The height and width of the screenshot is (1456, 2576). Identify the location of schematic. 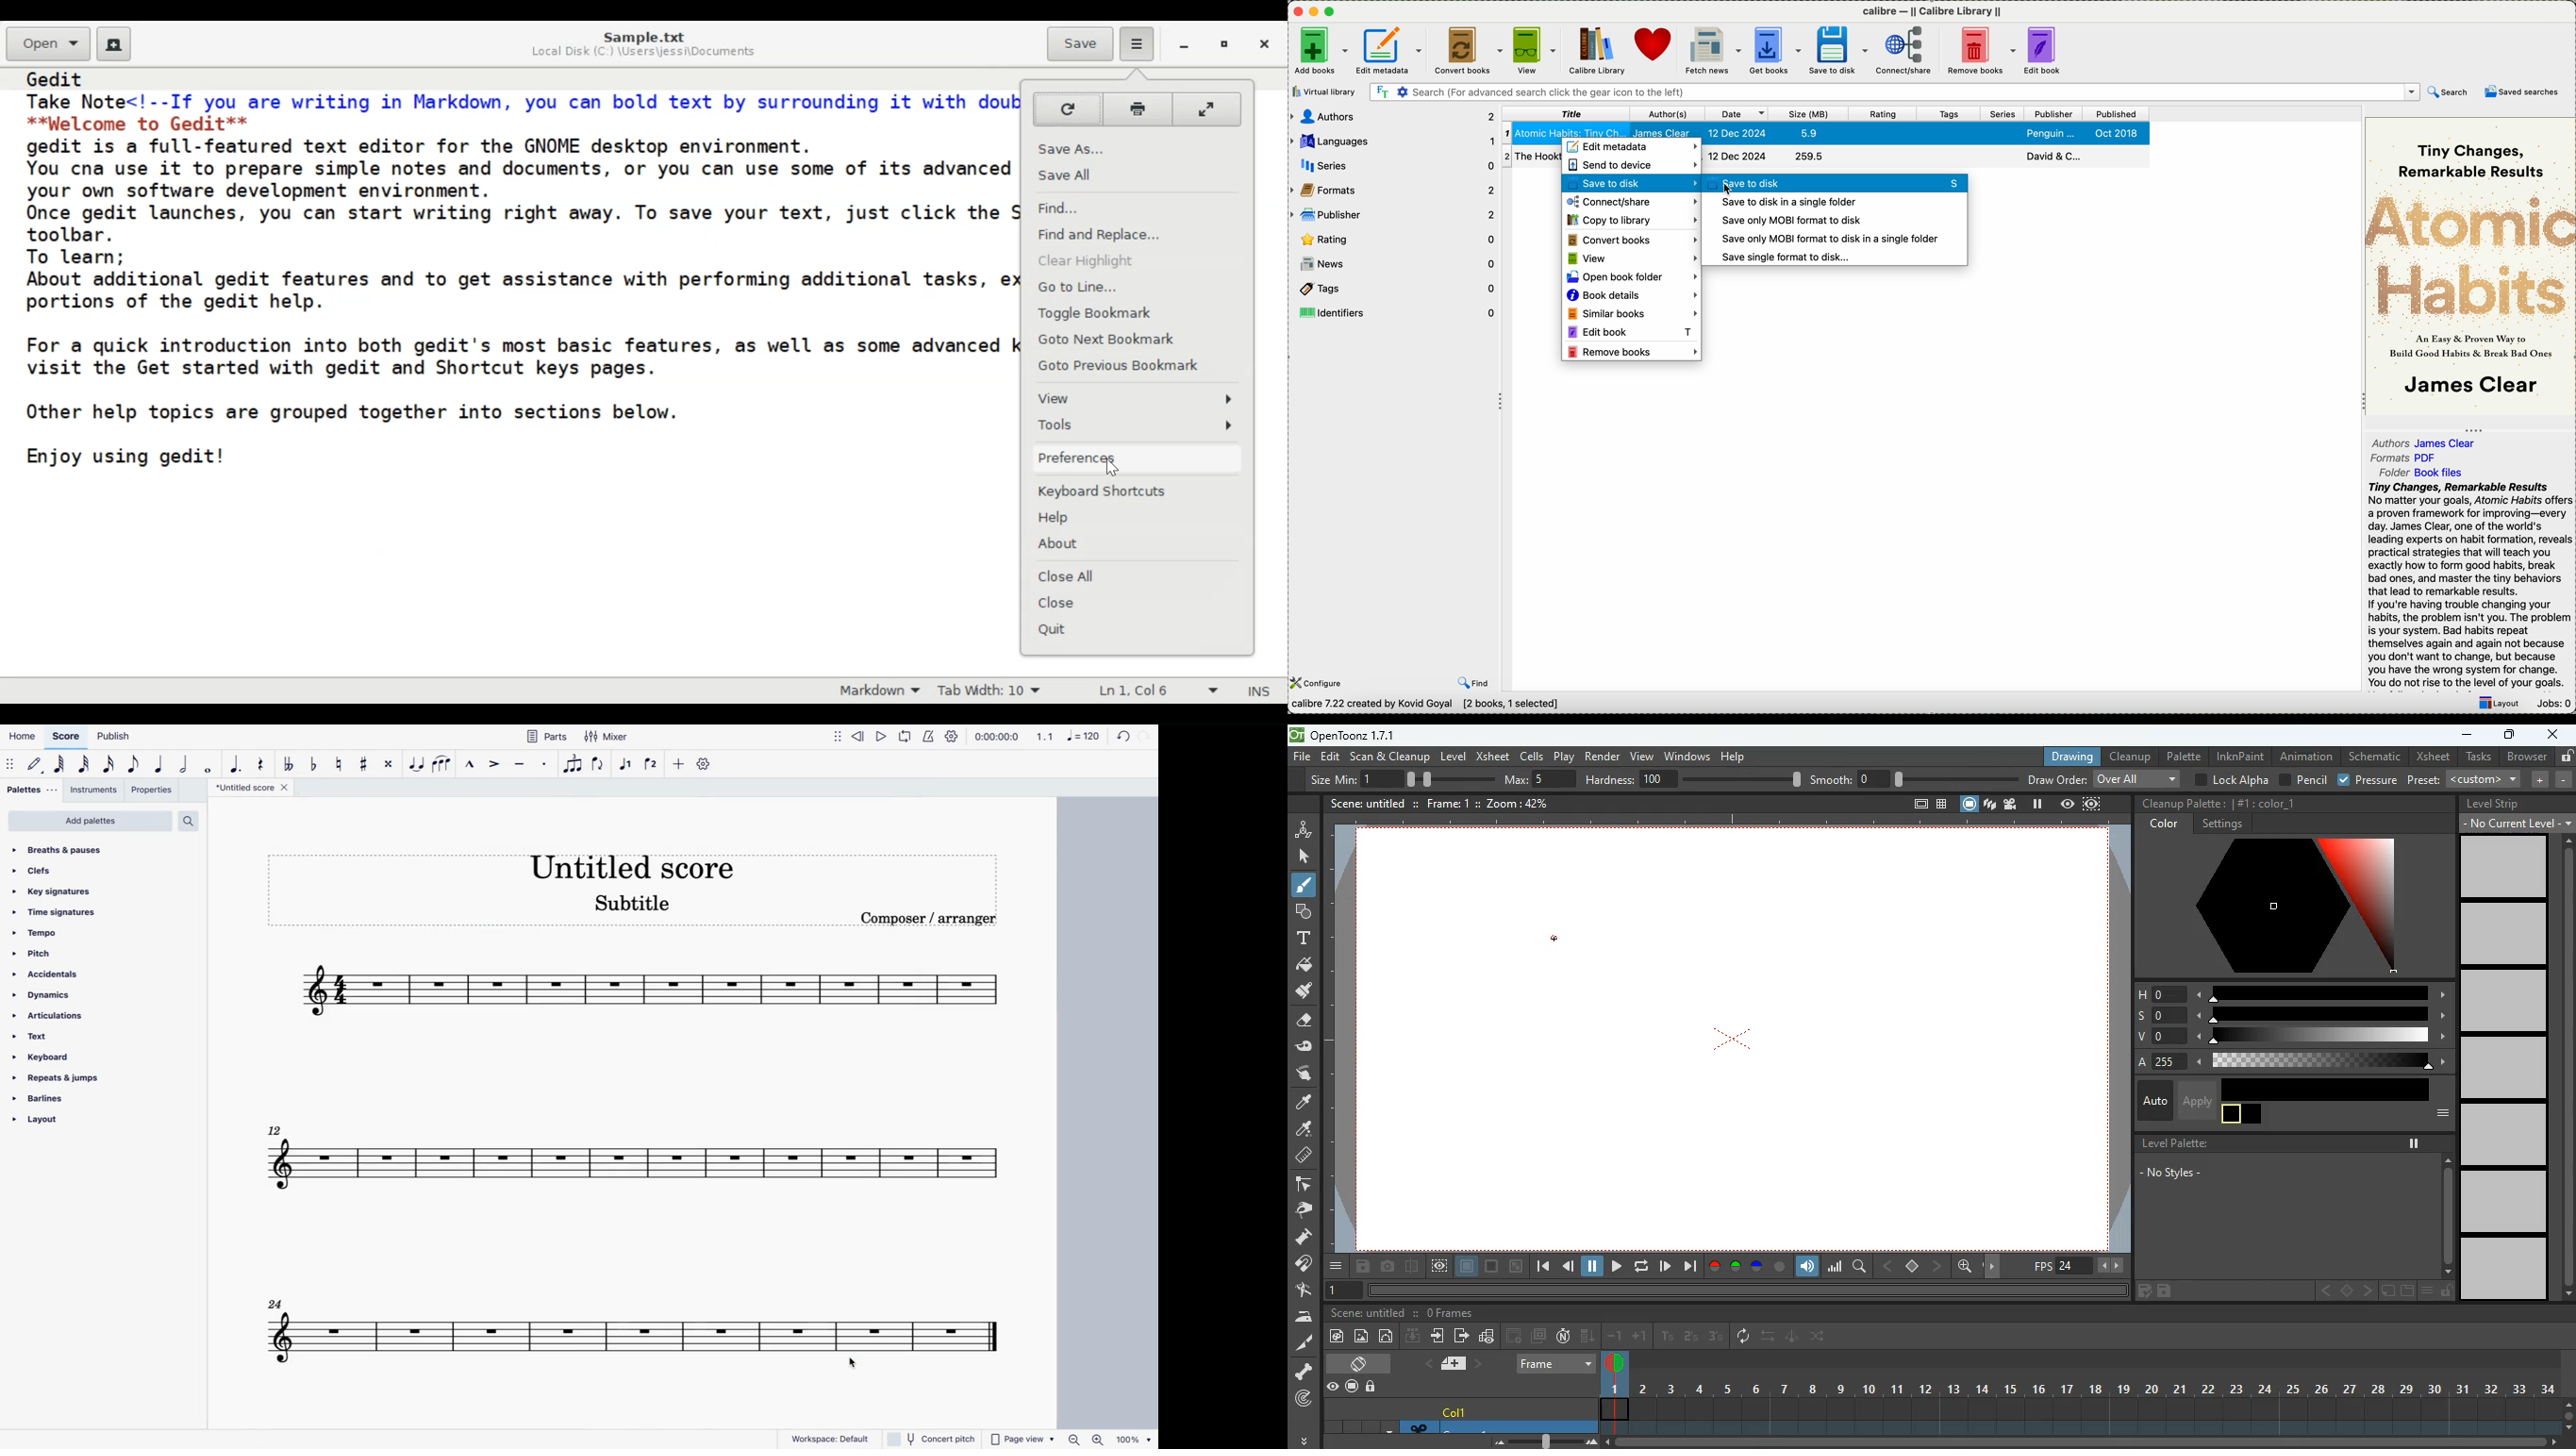
(2374, 757).